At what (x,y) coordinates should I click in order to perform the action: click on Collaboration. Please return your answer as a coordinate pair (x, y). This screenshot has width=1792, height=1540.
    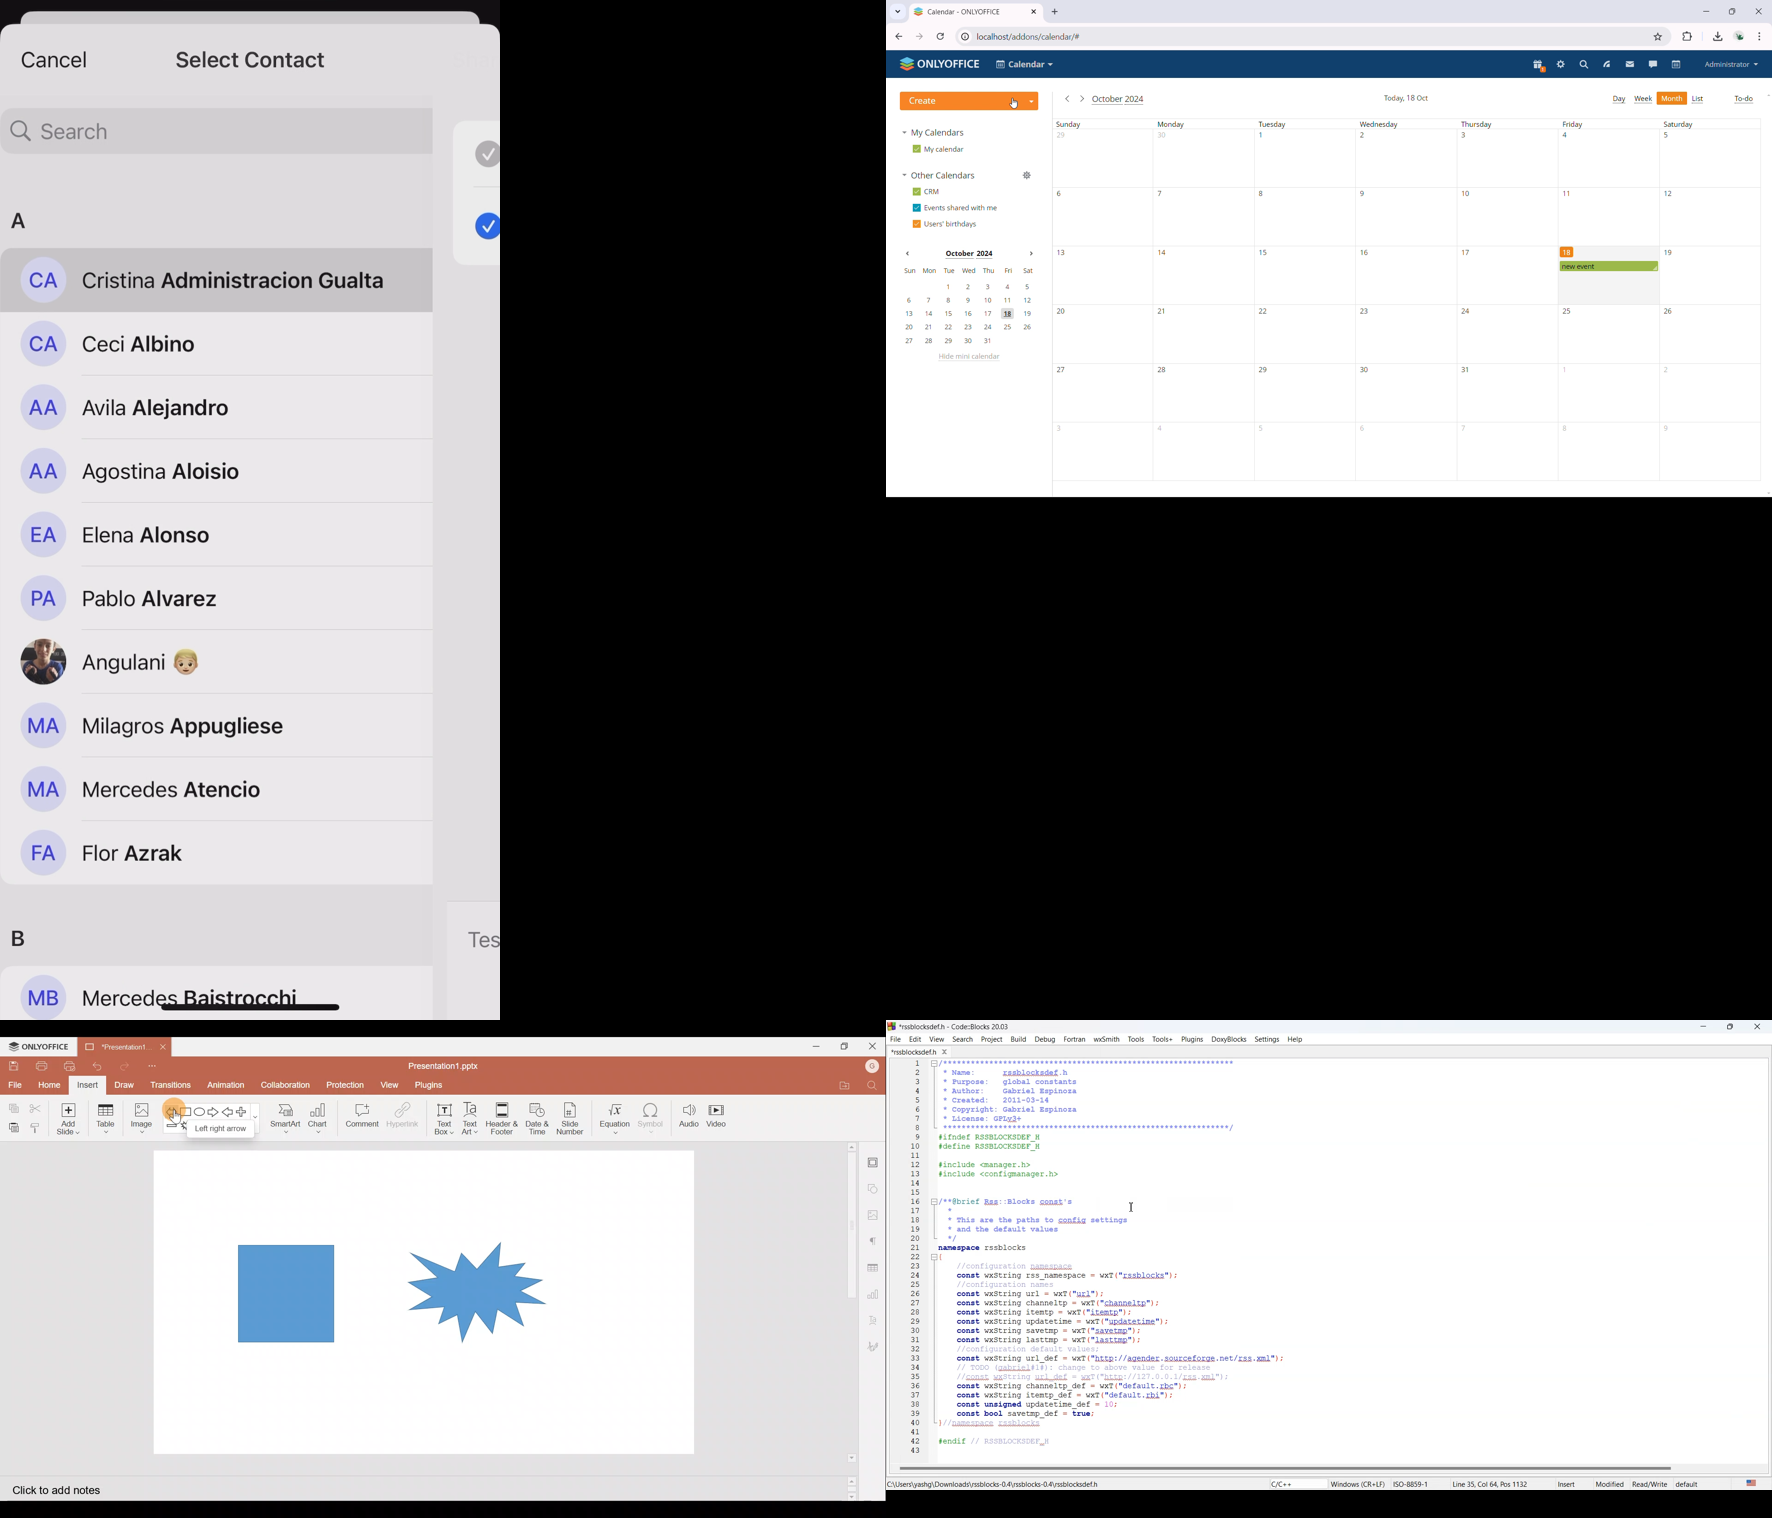
    Looking at the image, I should click on (286, 1082).